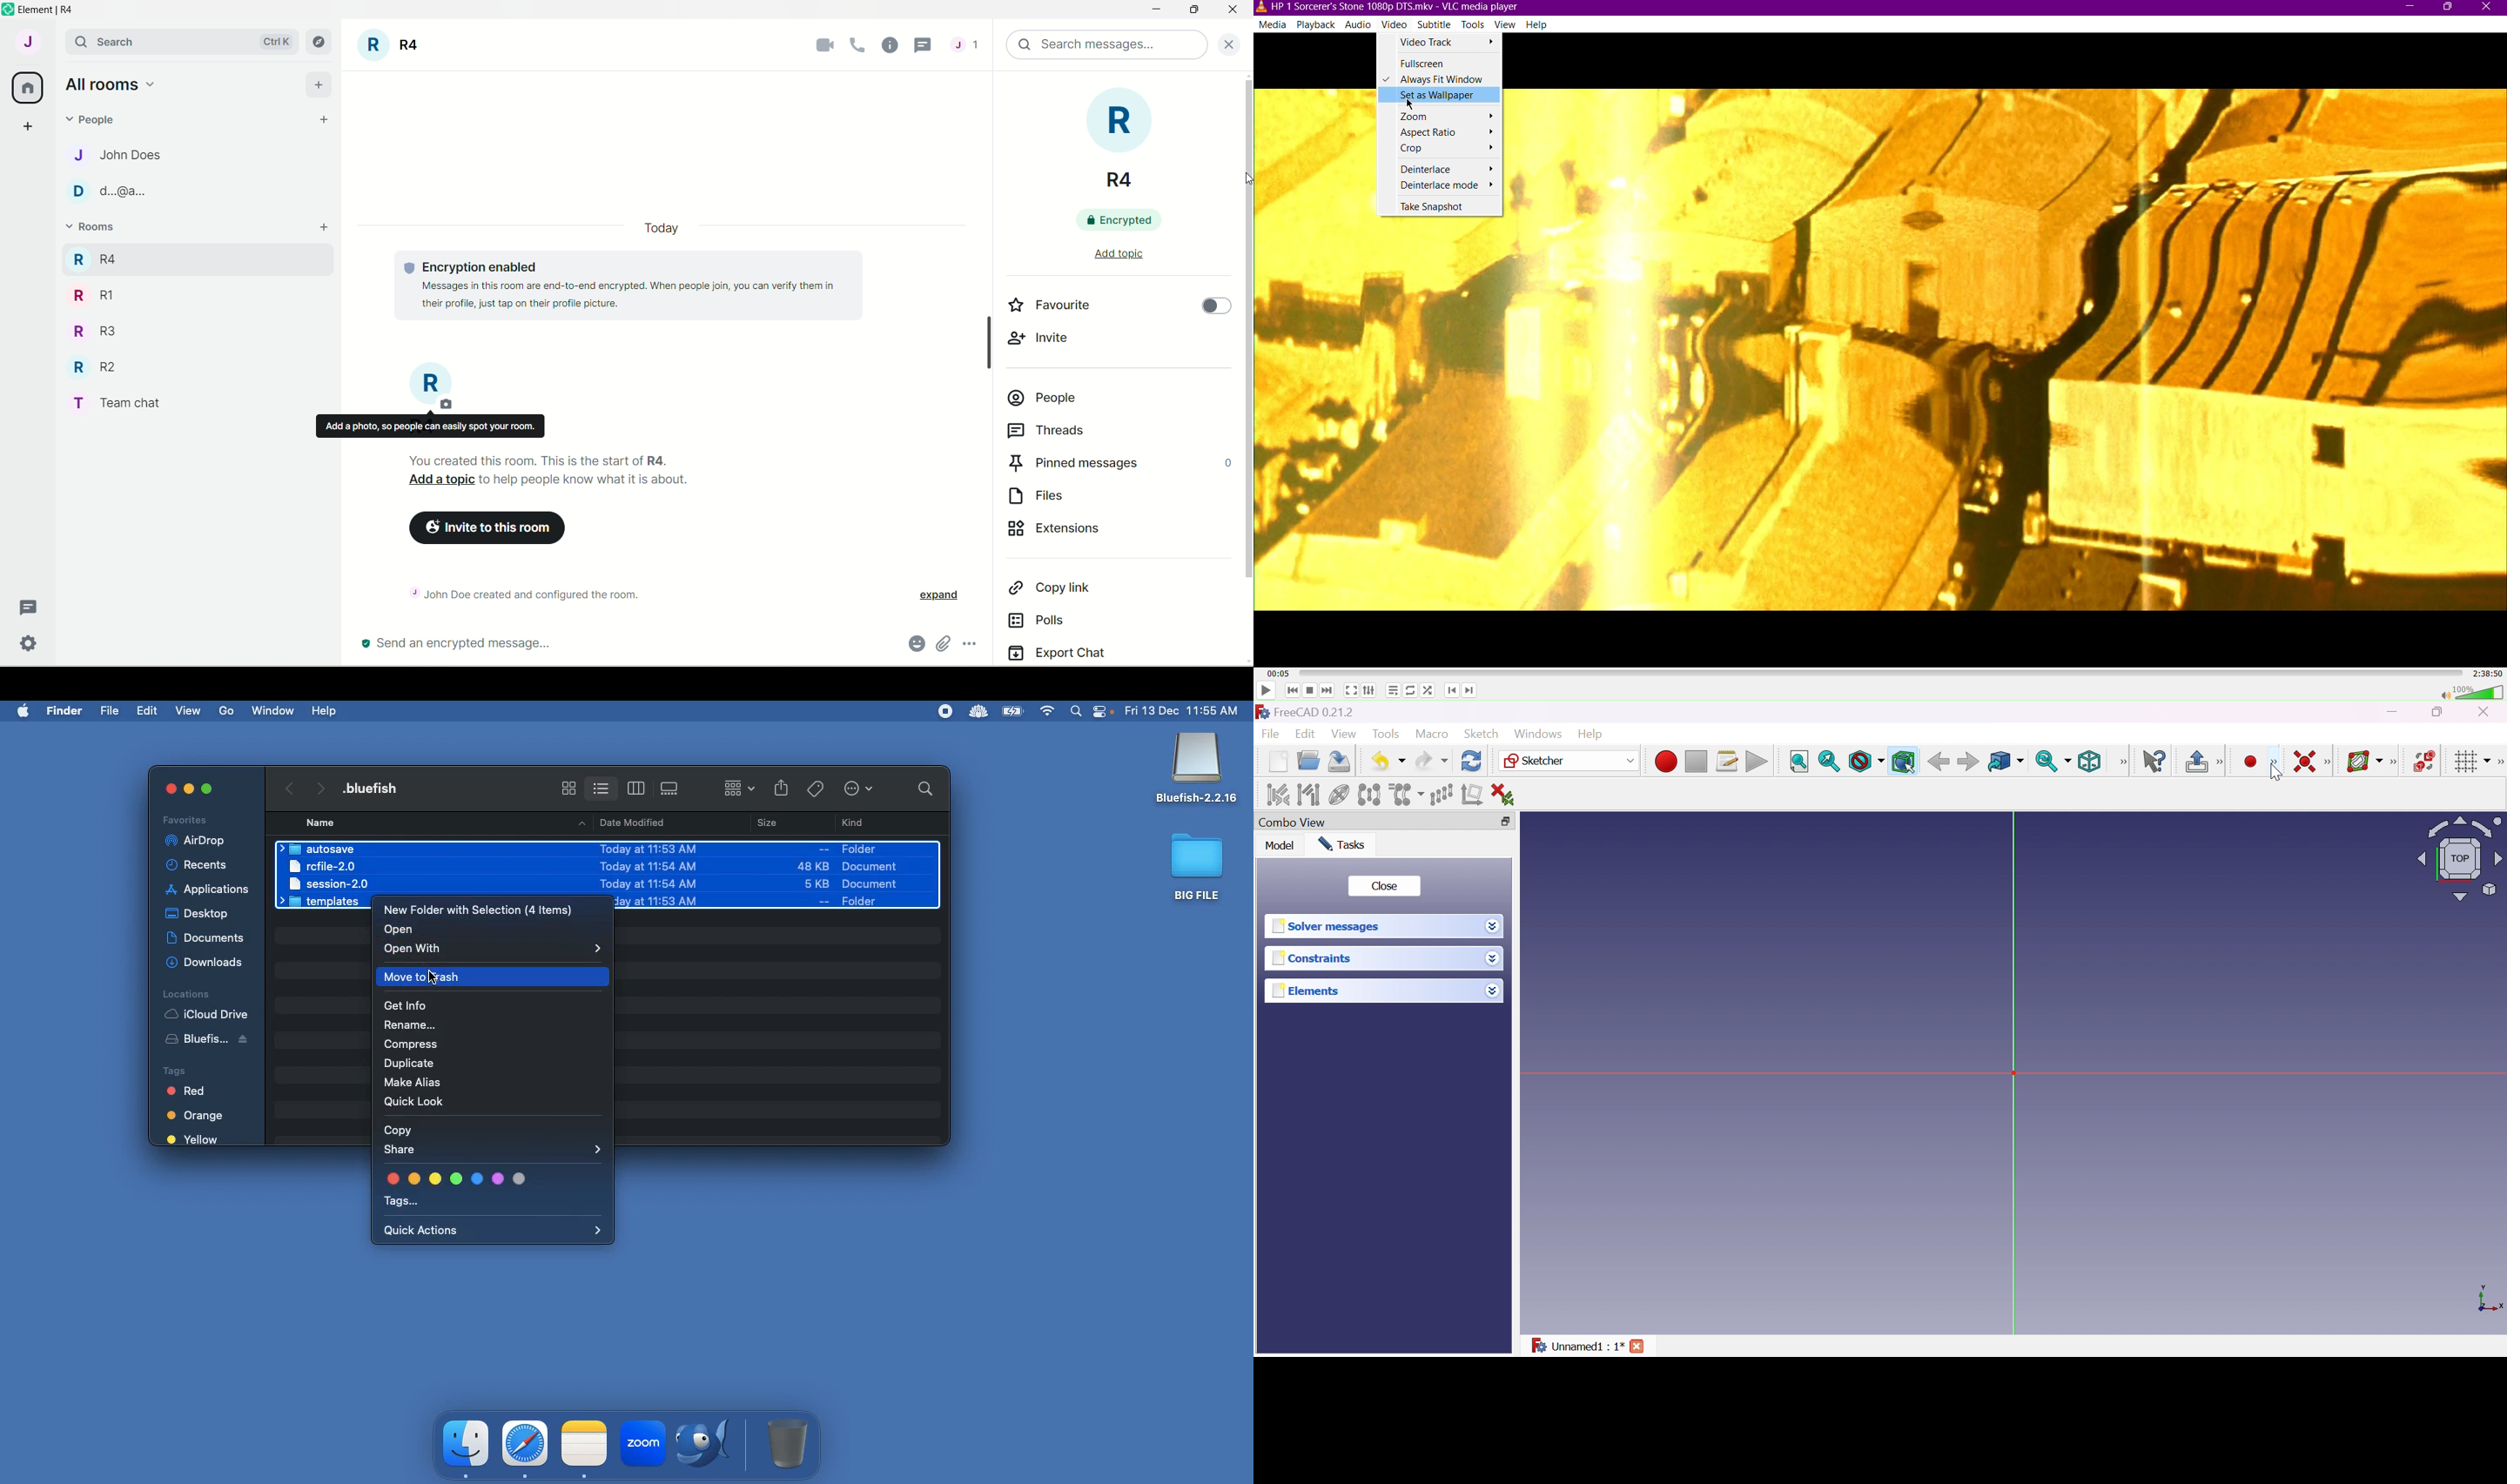 This screenshot has height=1484, width=2520. Describe the element at coordinates (591, 472) in the screenshot. I see `You created this room. This is the start of R4.
Add a topic to help people know what it is about.` at that location.